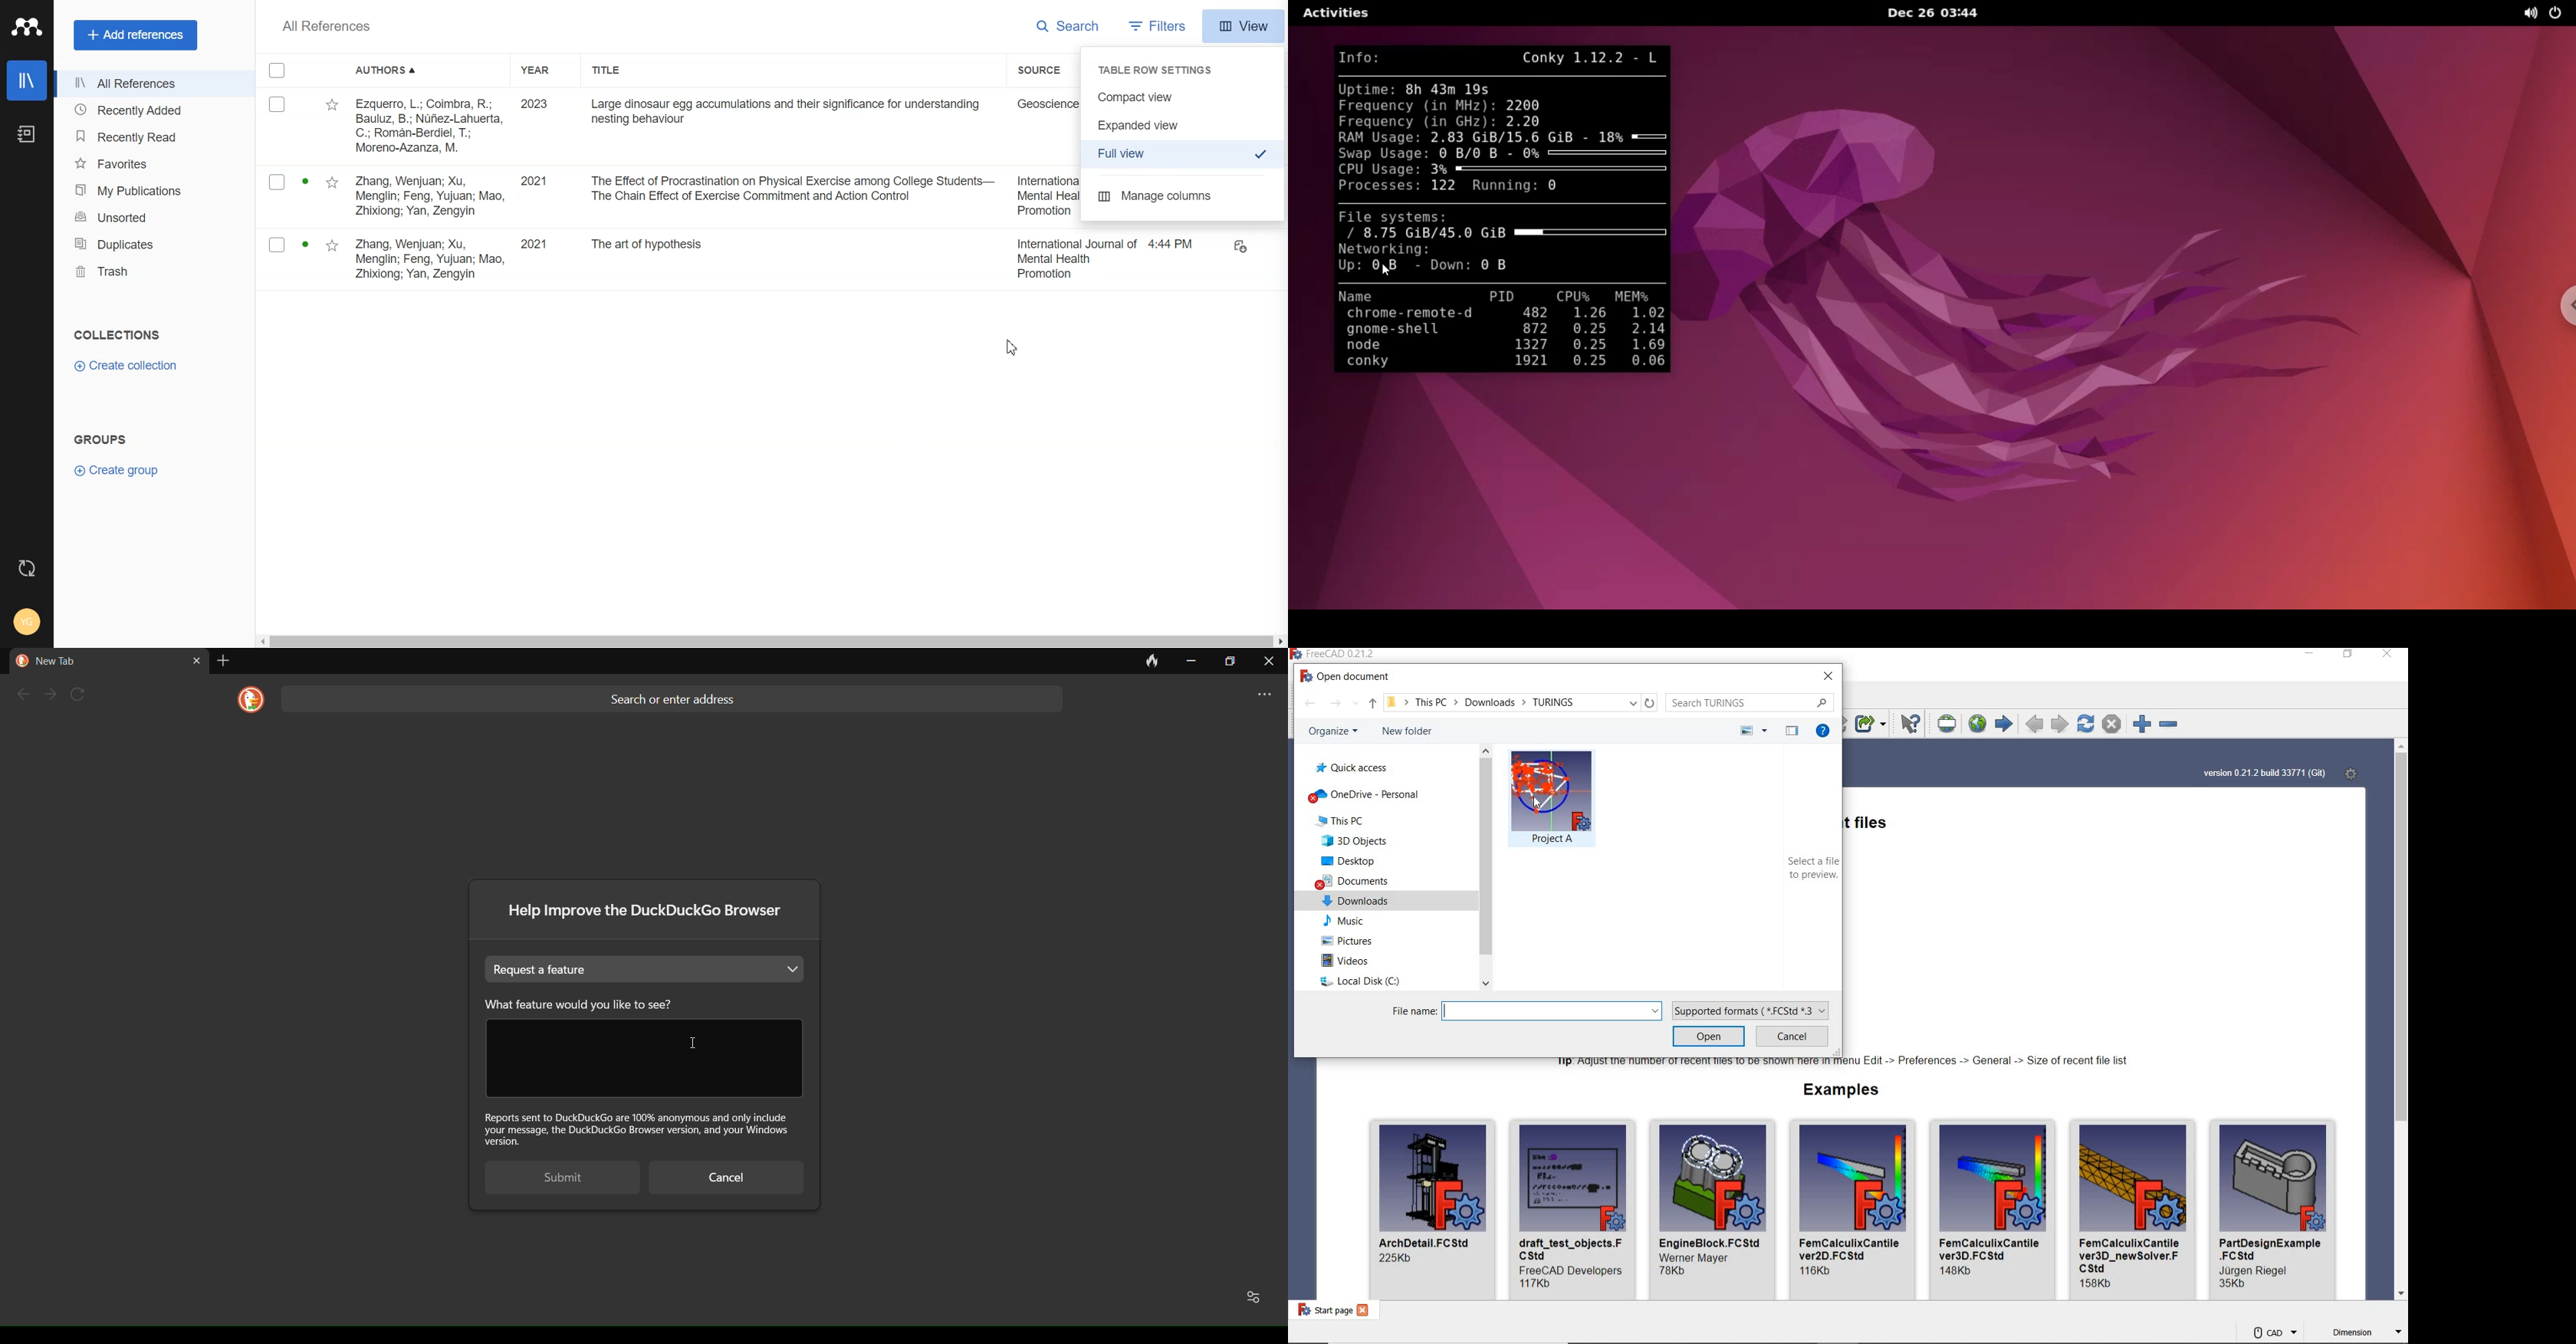  Describe the element at coordinates (1845, 1063) in the screenshot. I see `TIP` at that location.